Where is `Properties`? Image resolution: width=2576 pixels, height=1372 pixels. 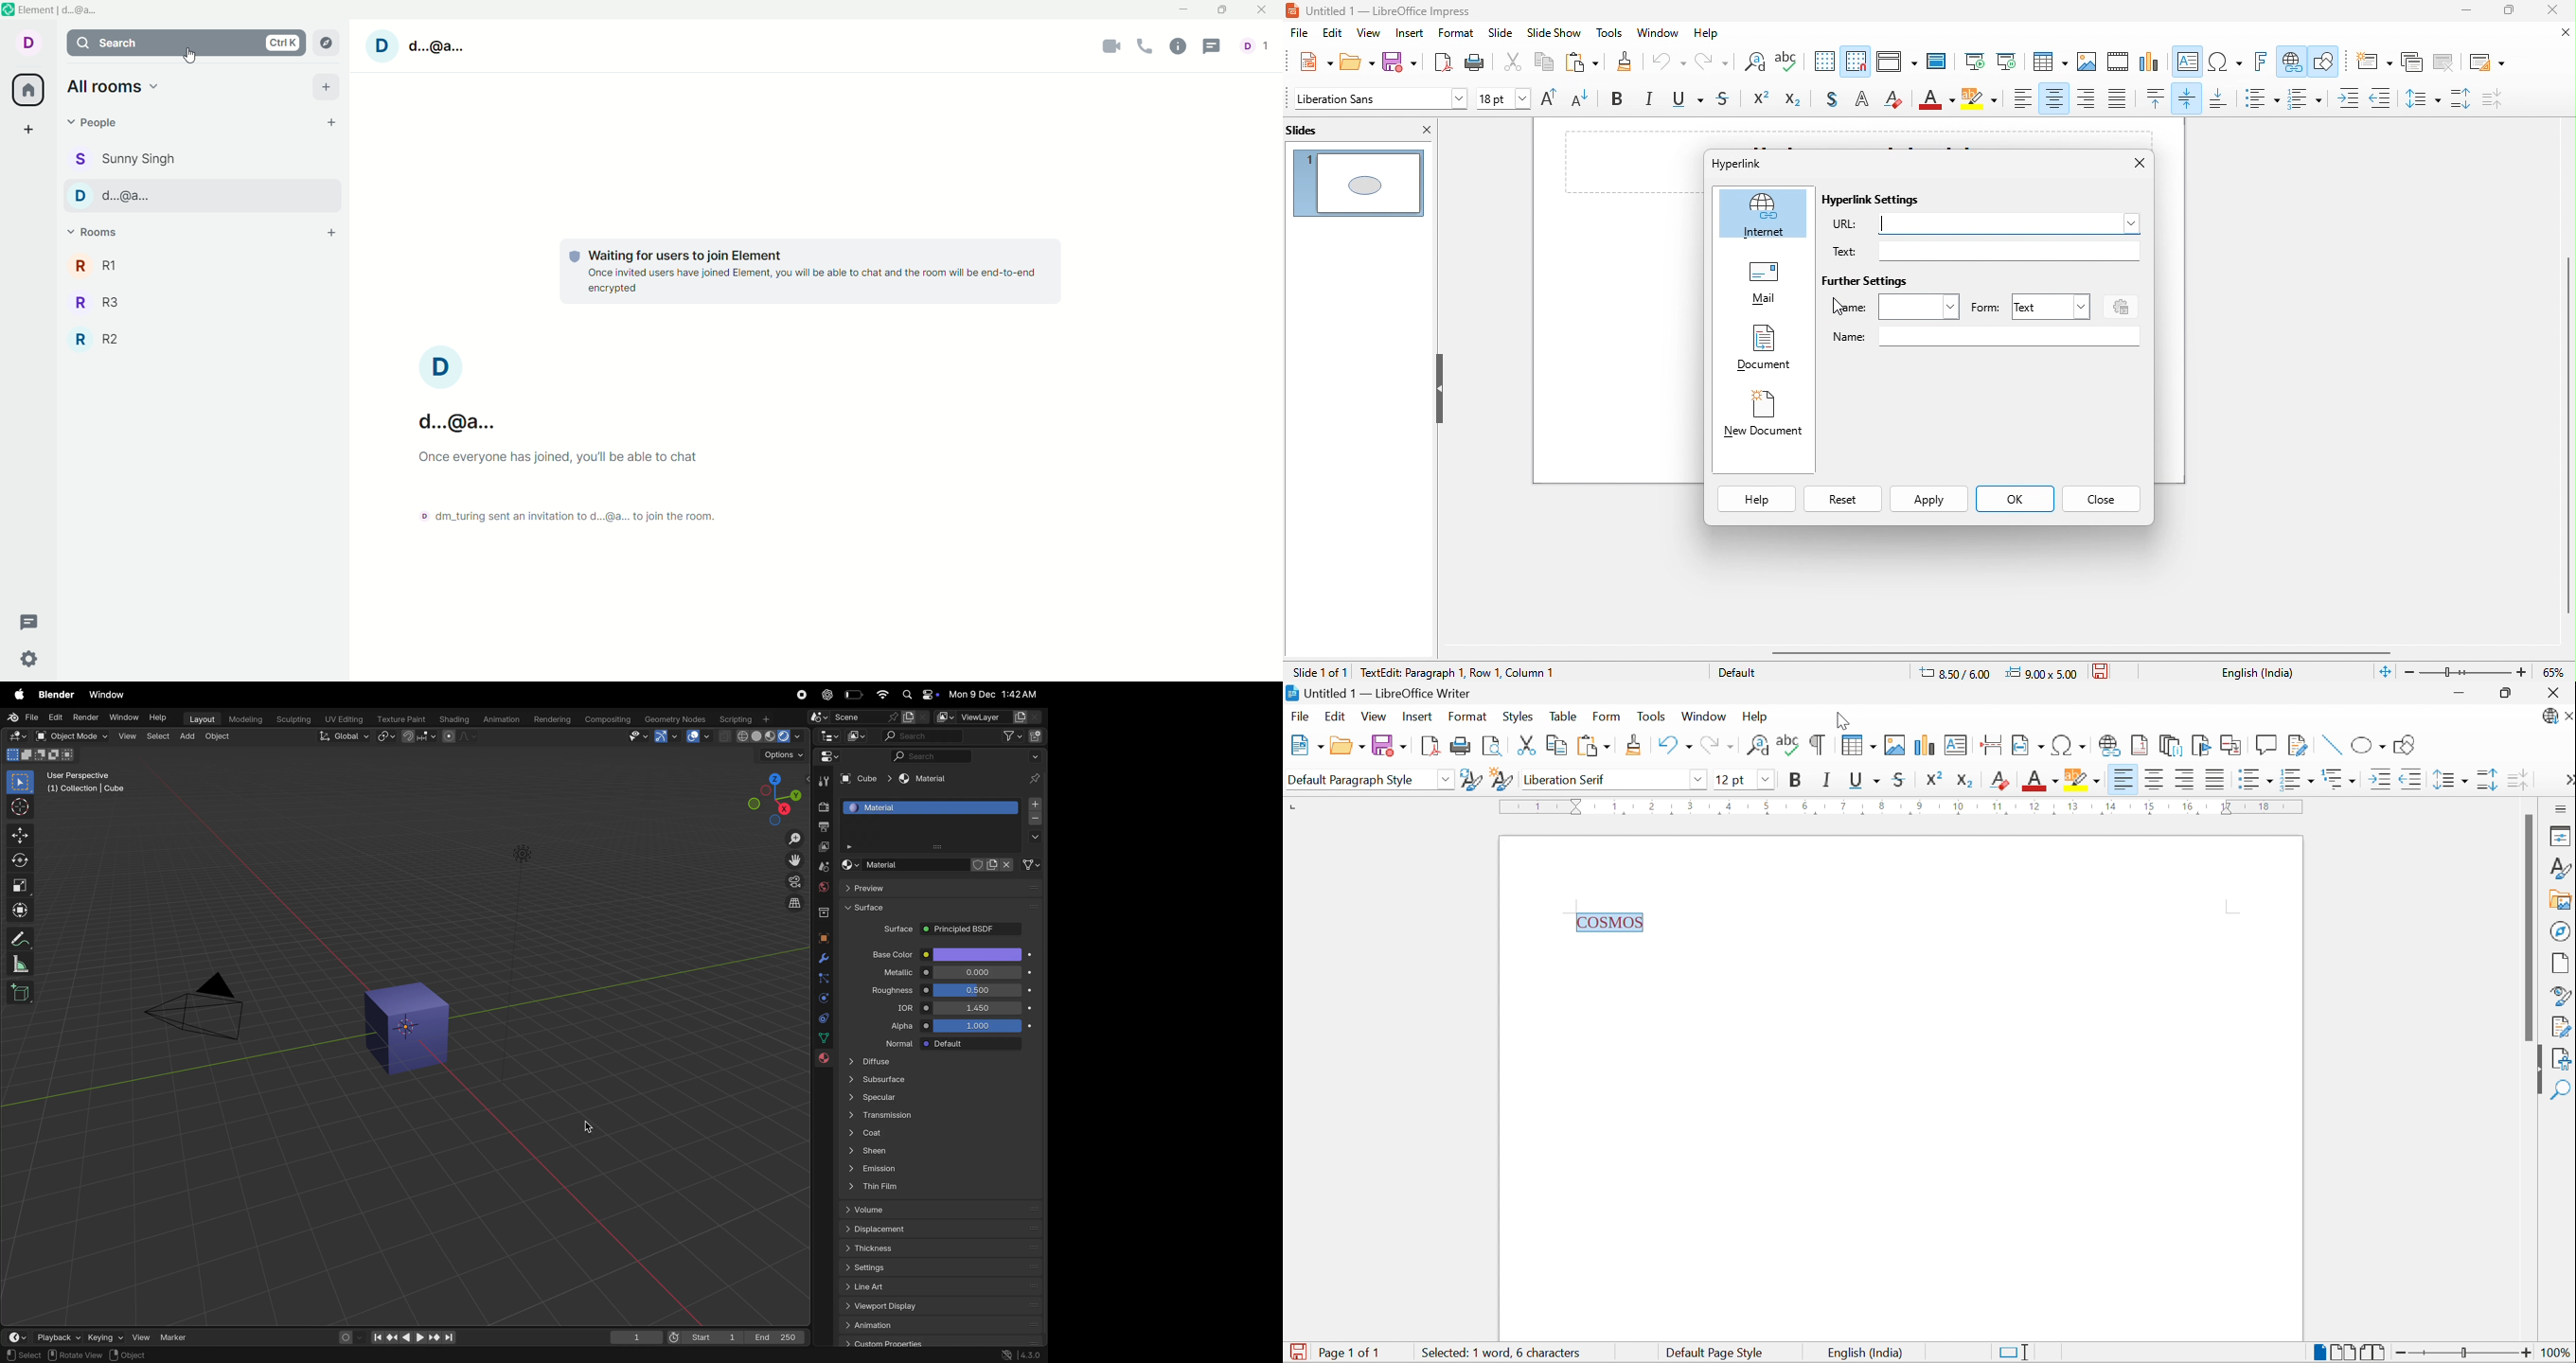 Properties is located at coordinates (2560, 837).